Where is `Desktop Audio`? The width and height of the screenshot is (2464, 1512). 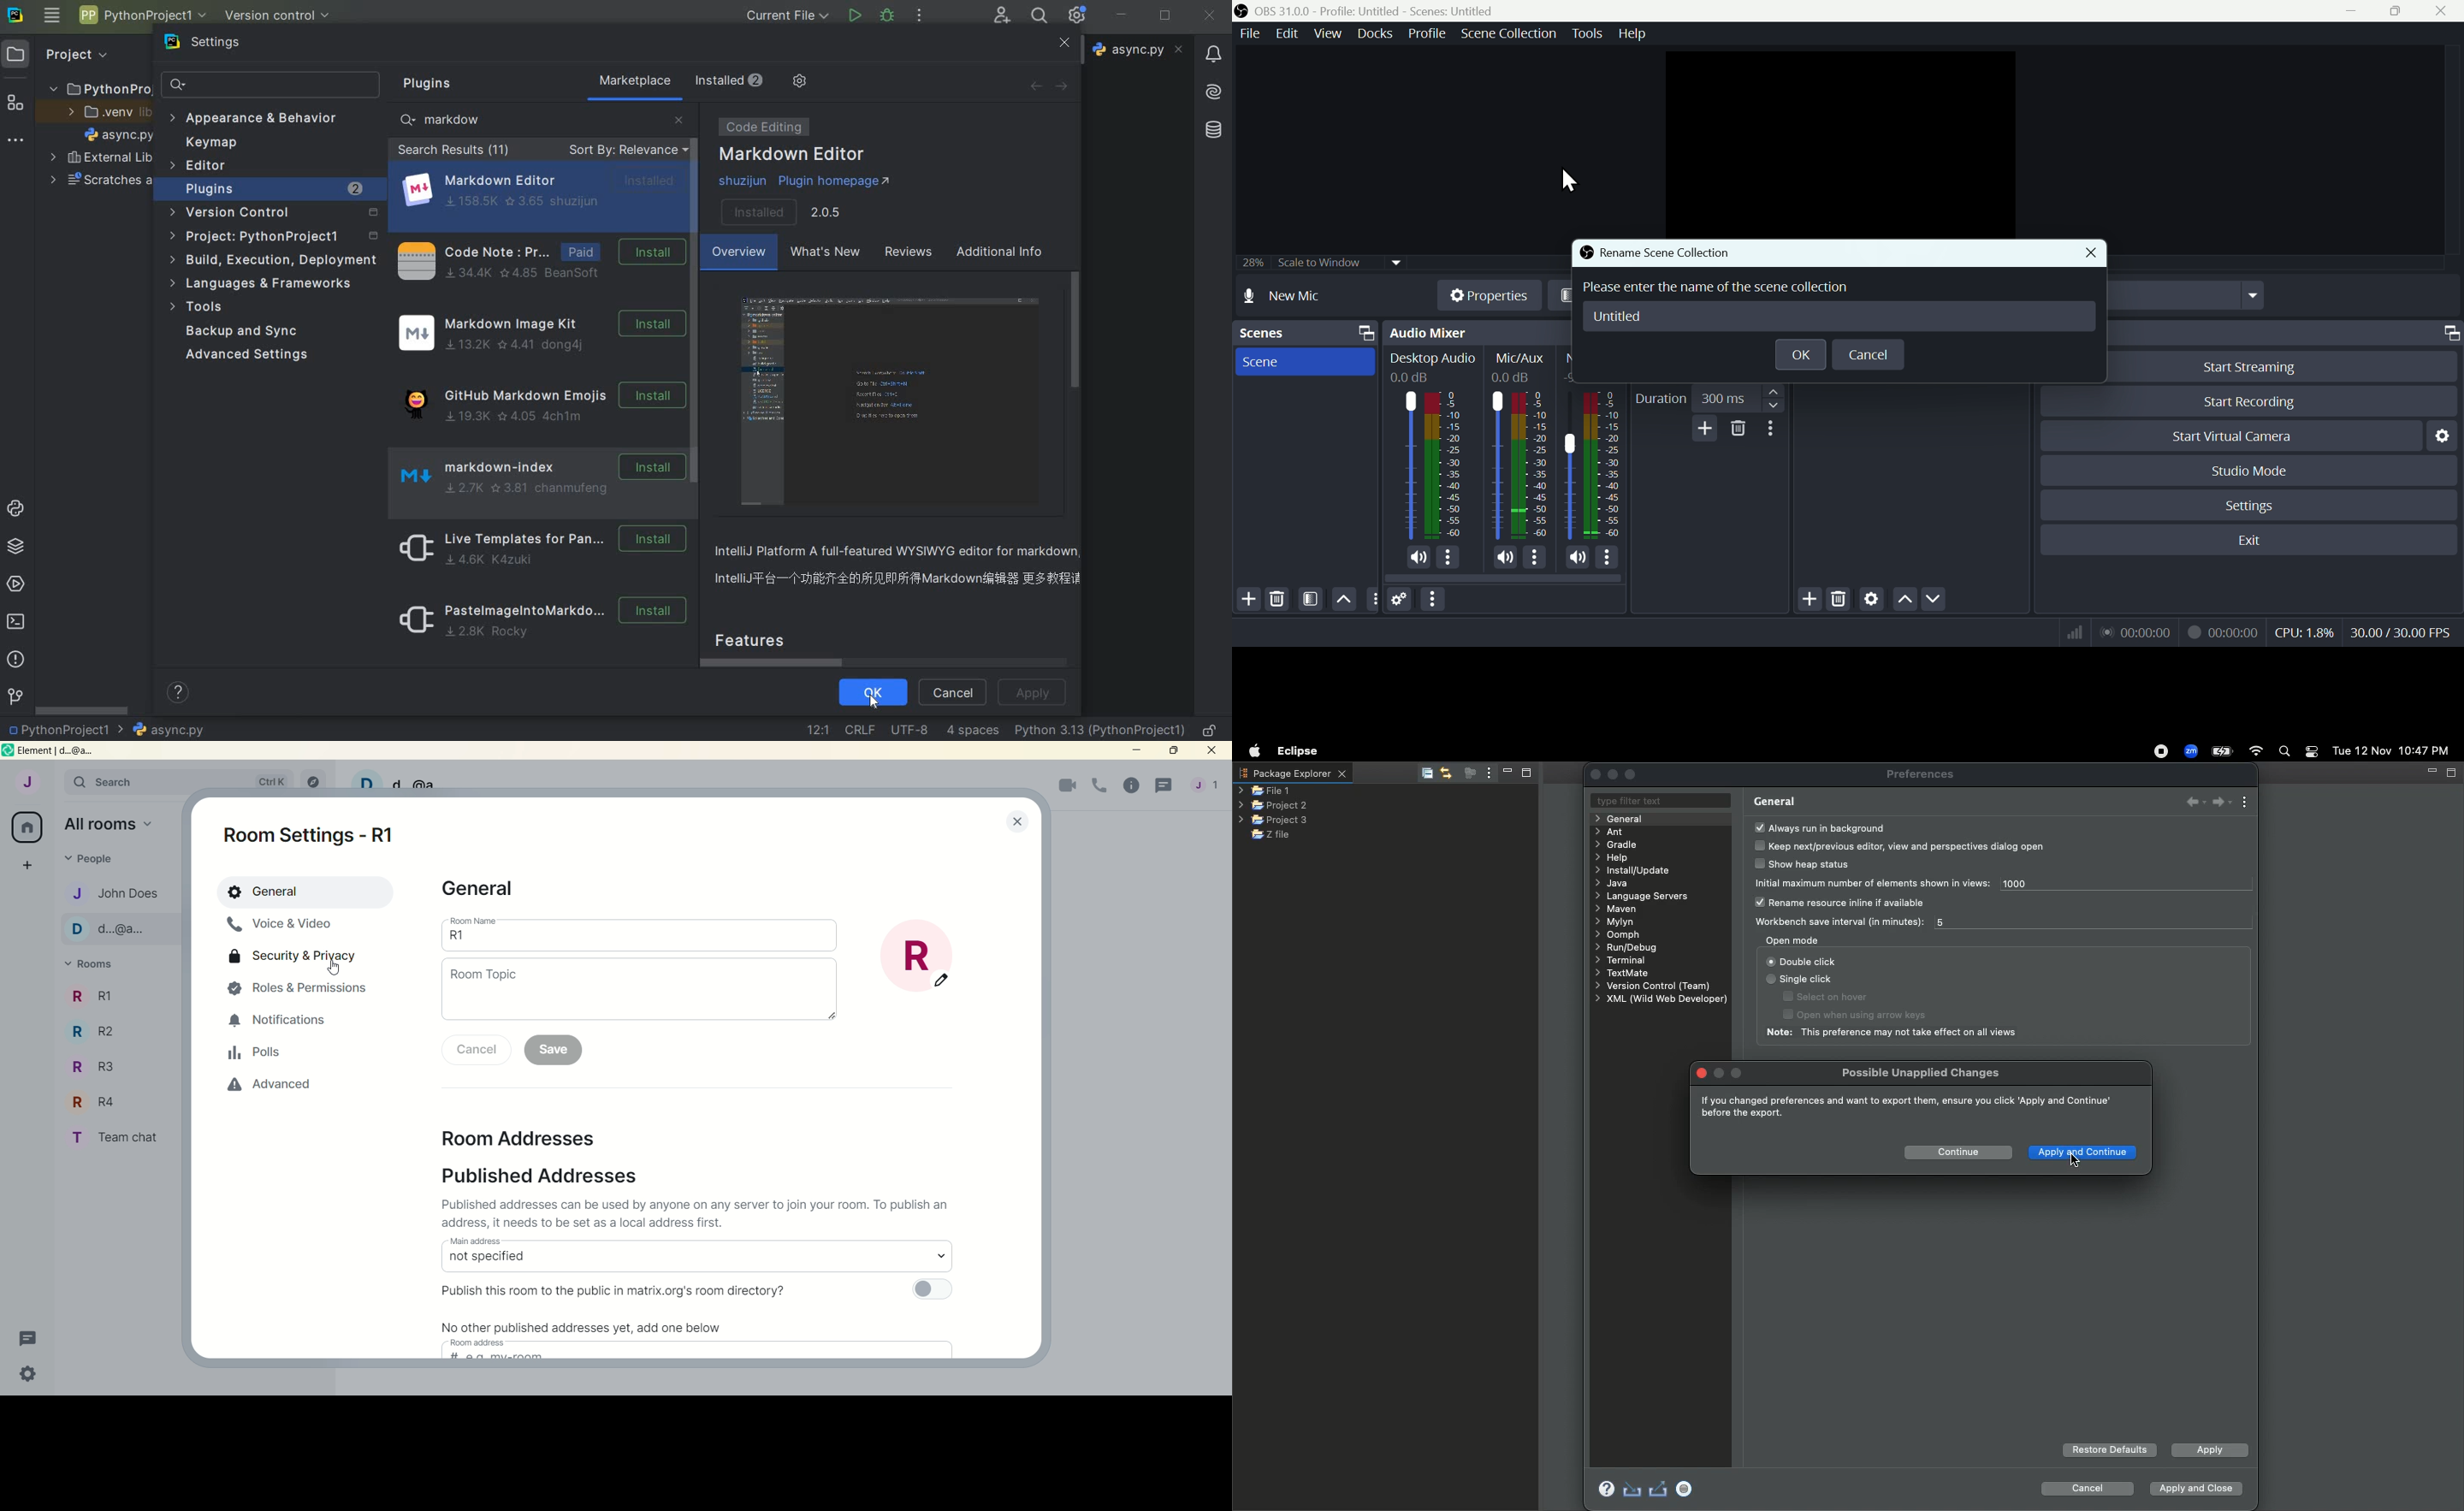
Desktop Audio is located at coordinates (1434, 358).